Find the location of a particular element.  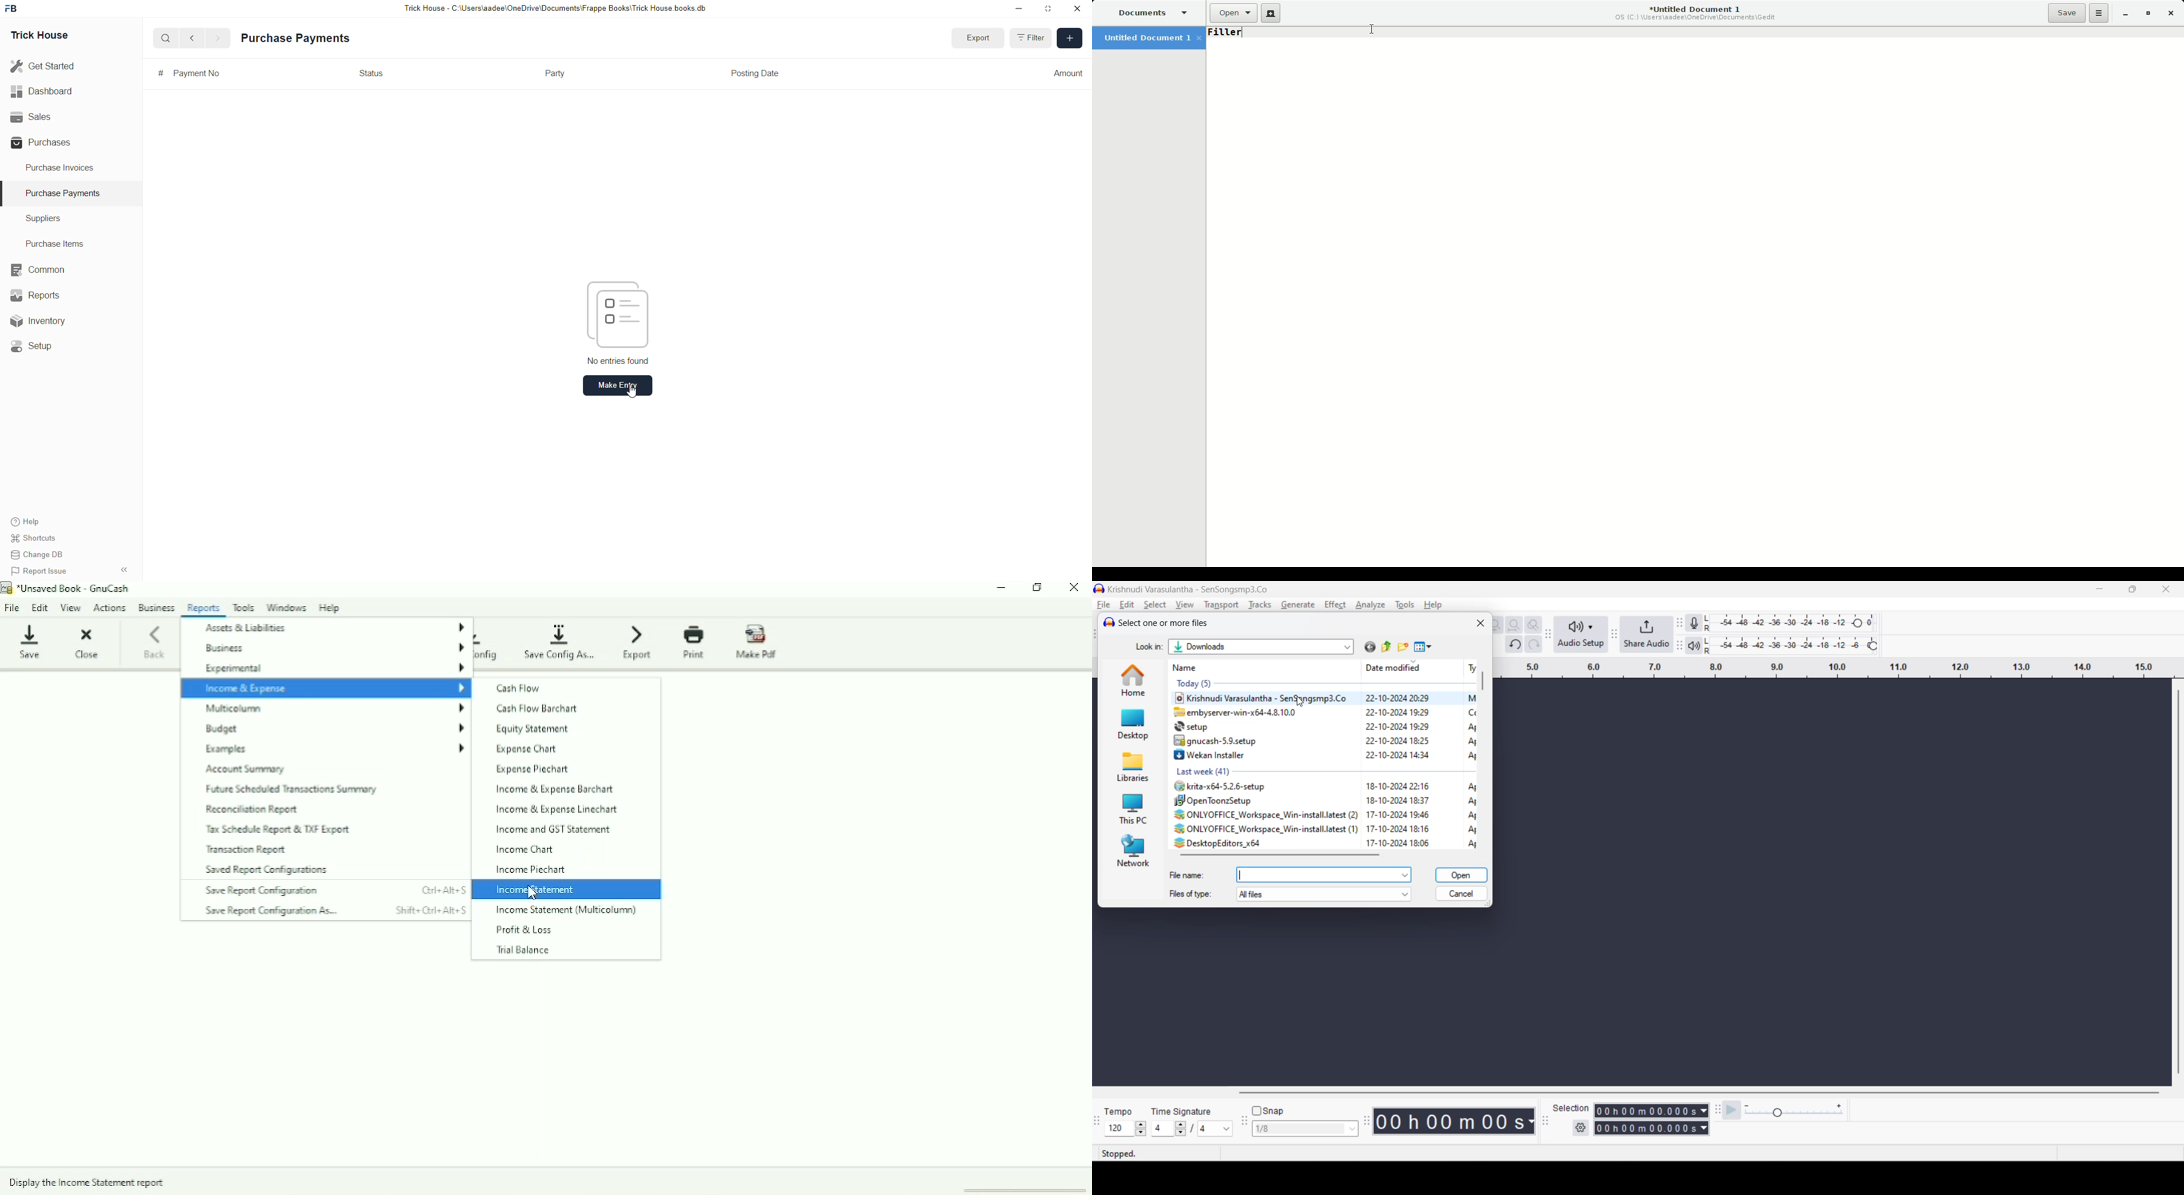

undo is located at coordinates (1516, 645).